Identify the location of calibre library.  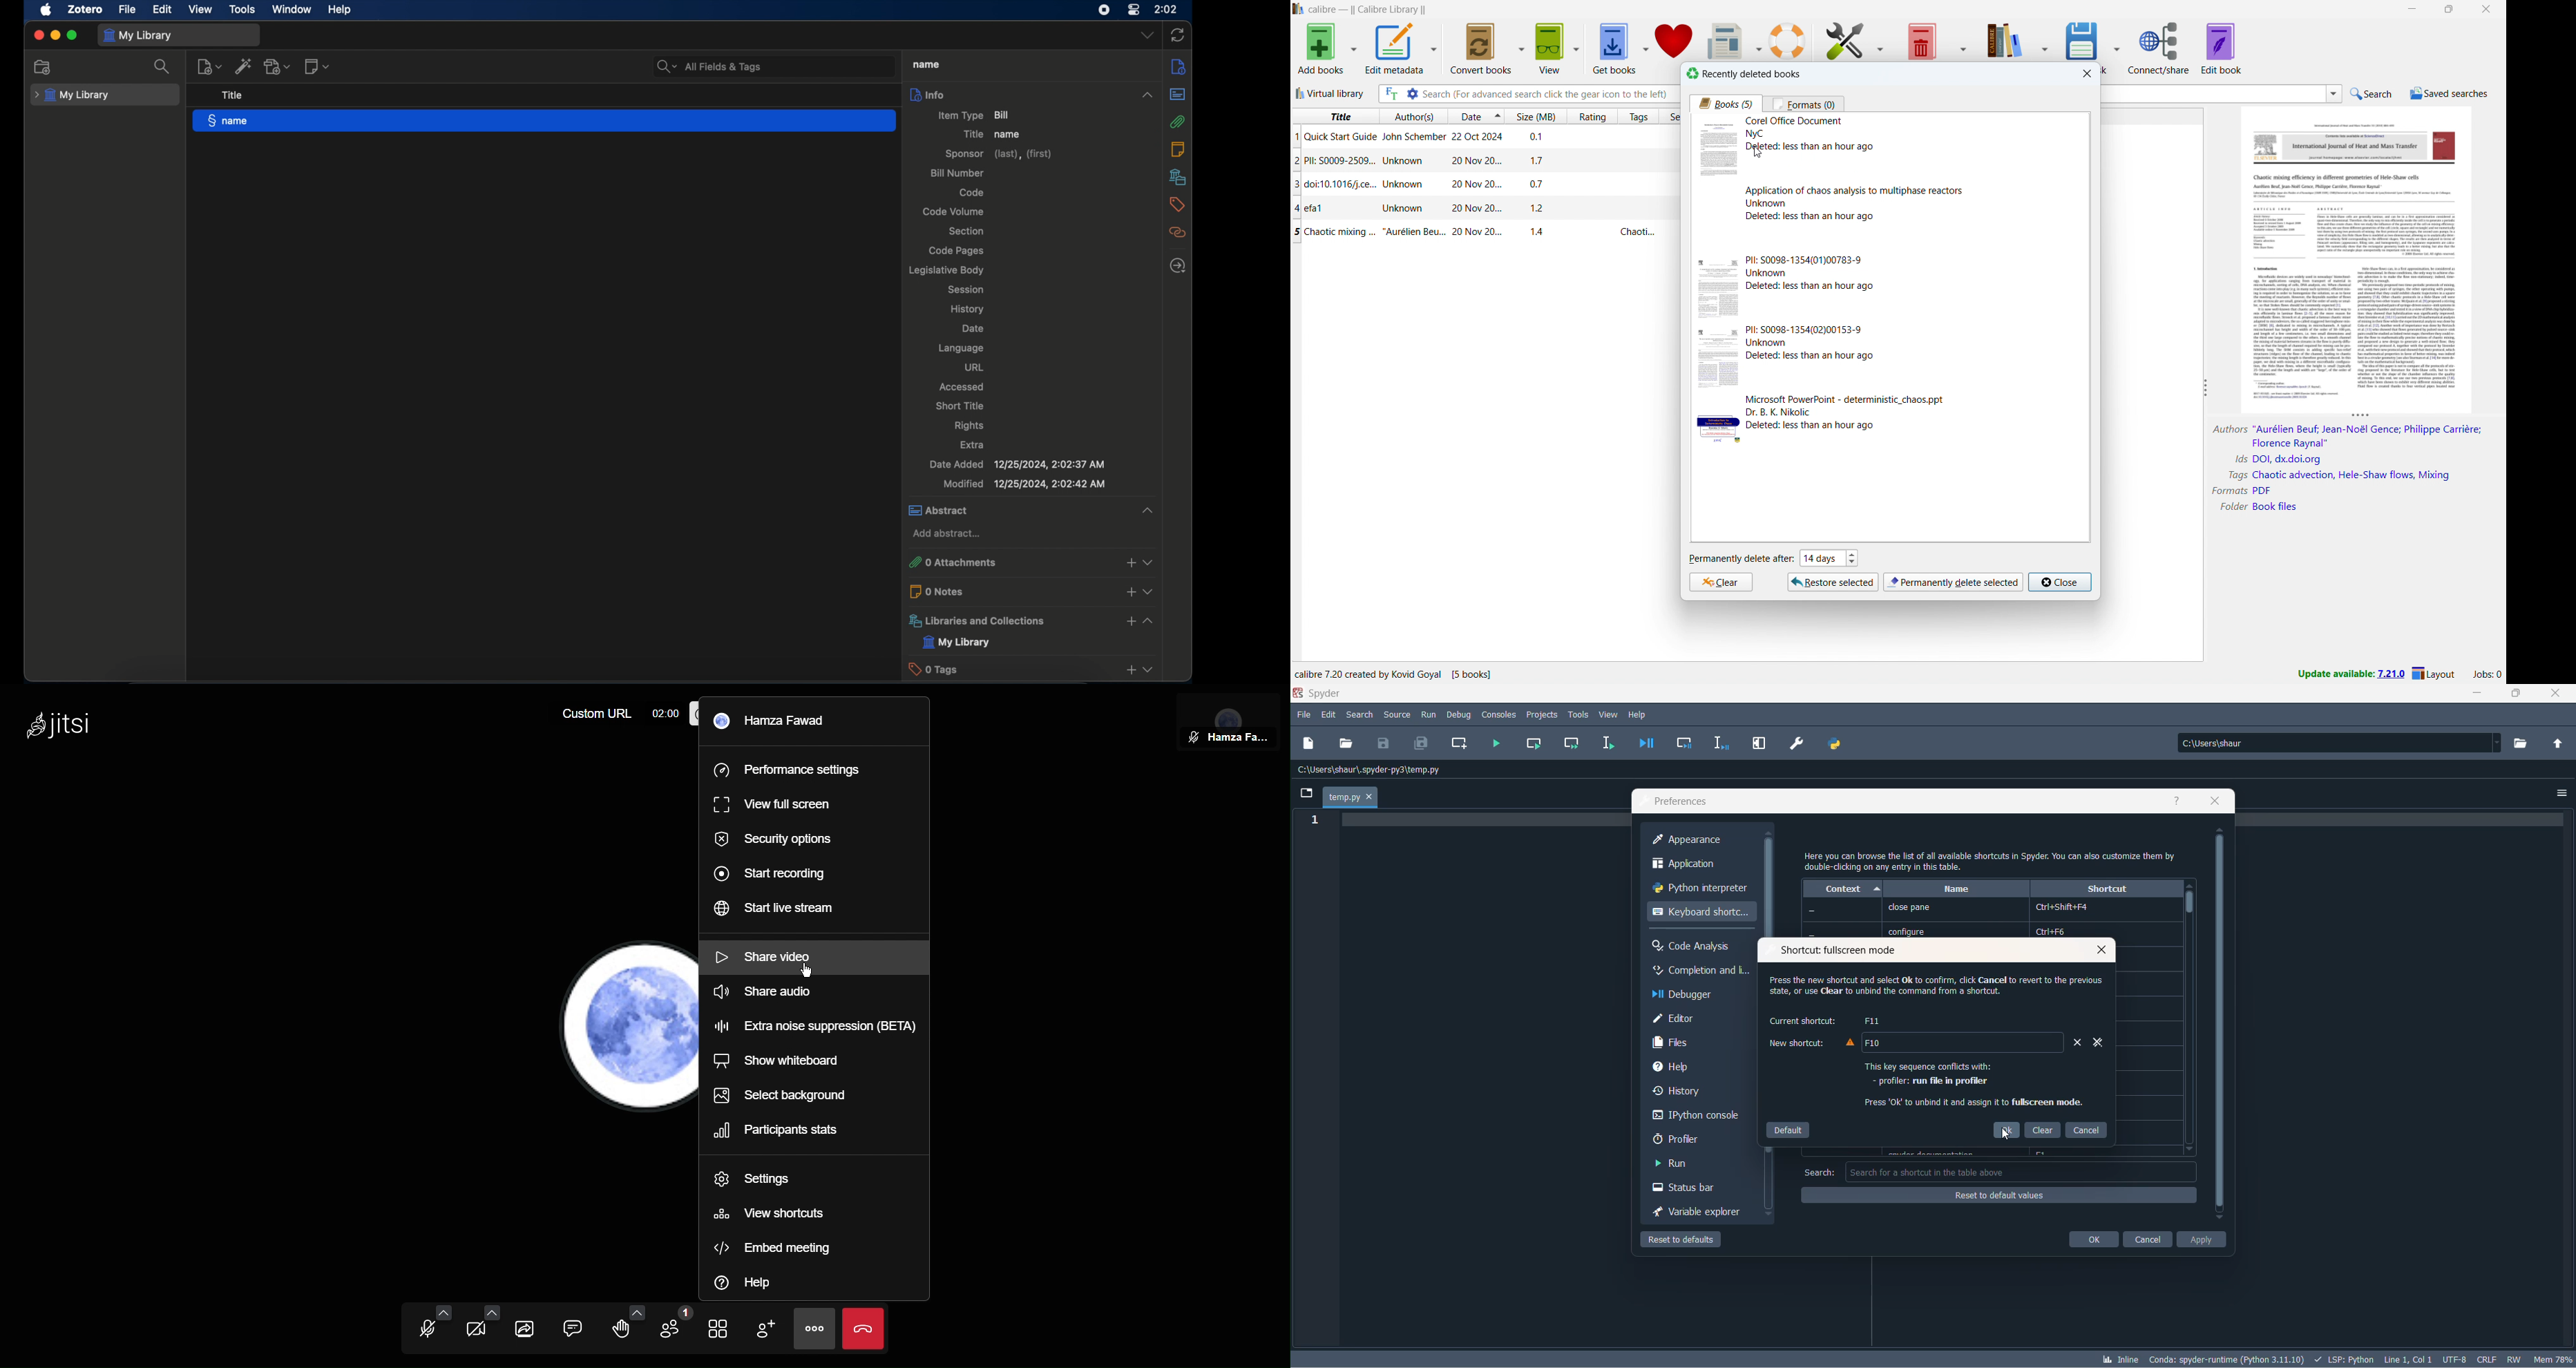
(2004, 39).